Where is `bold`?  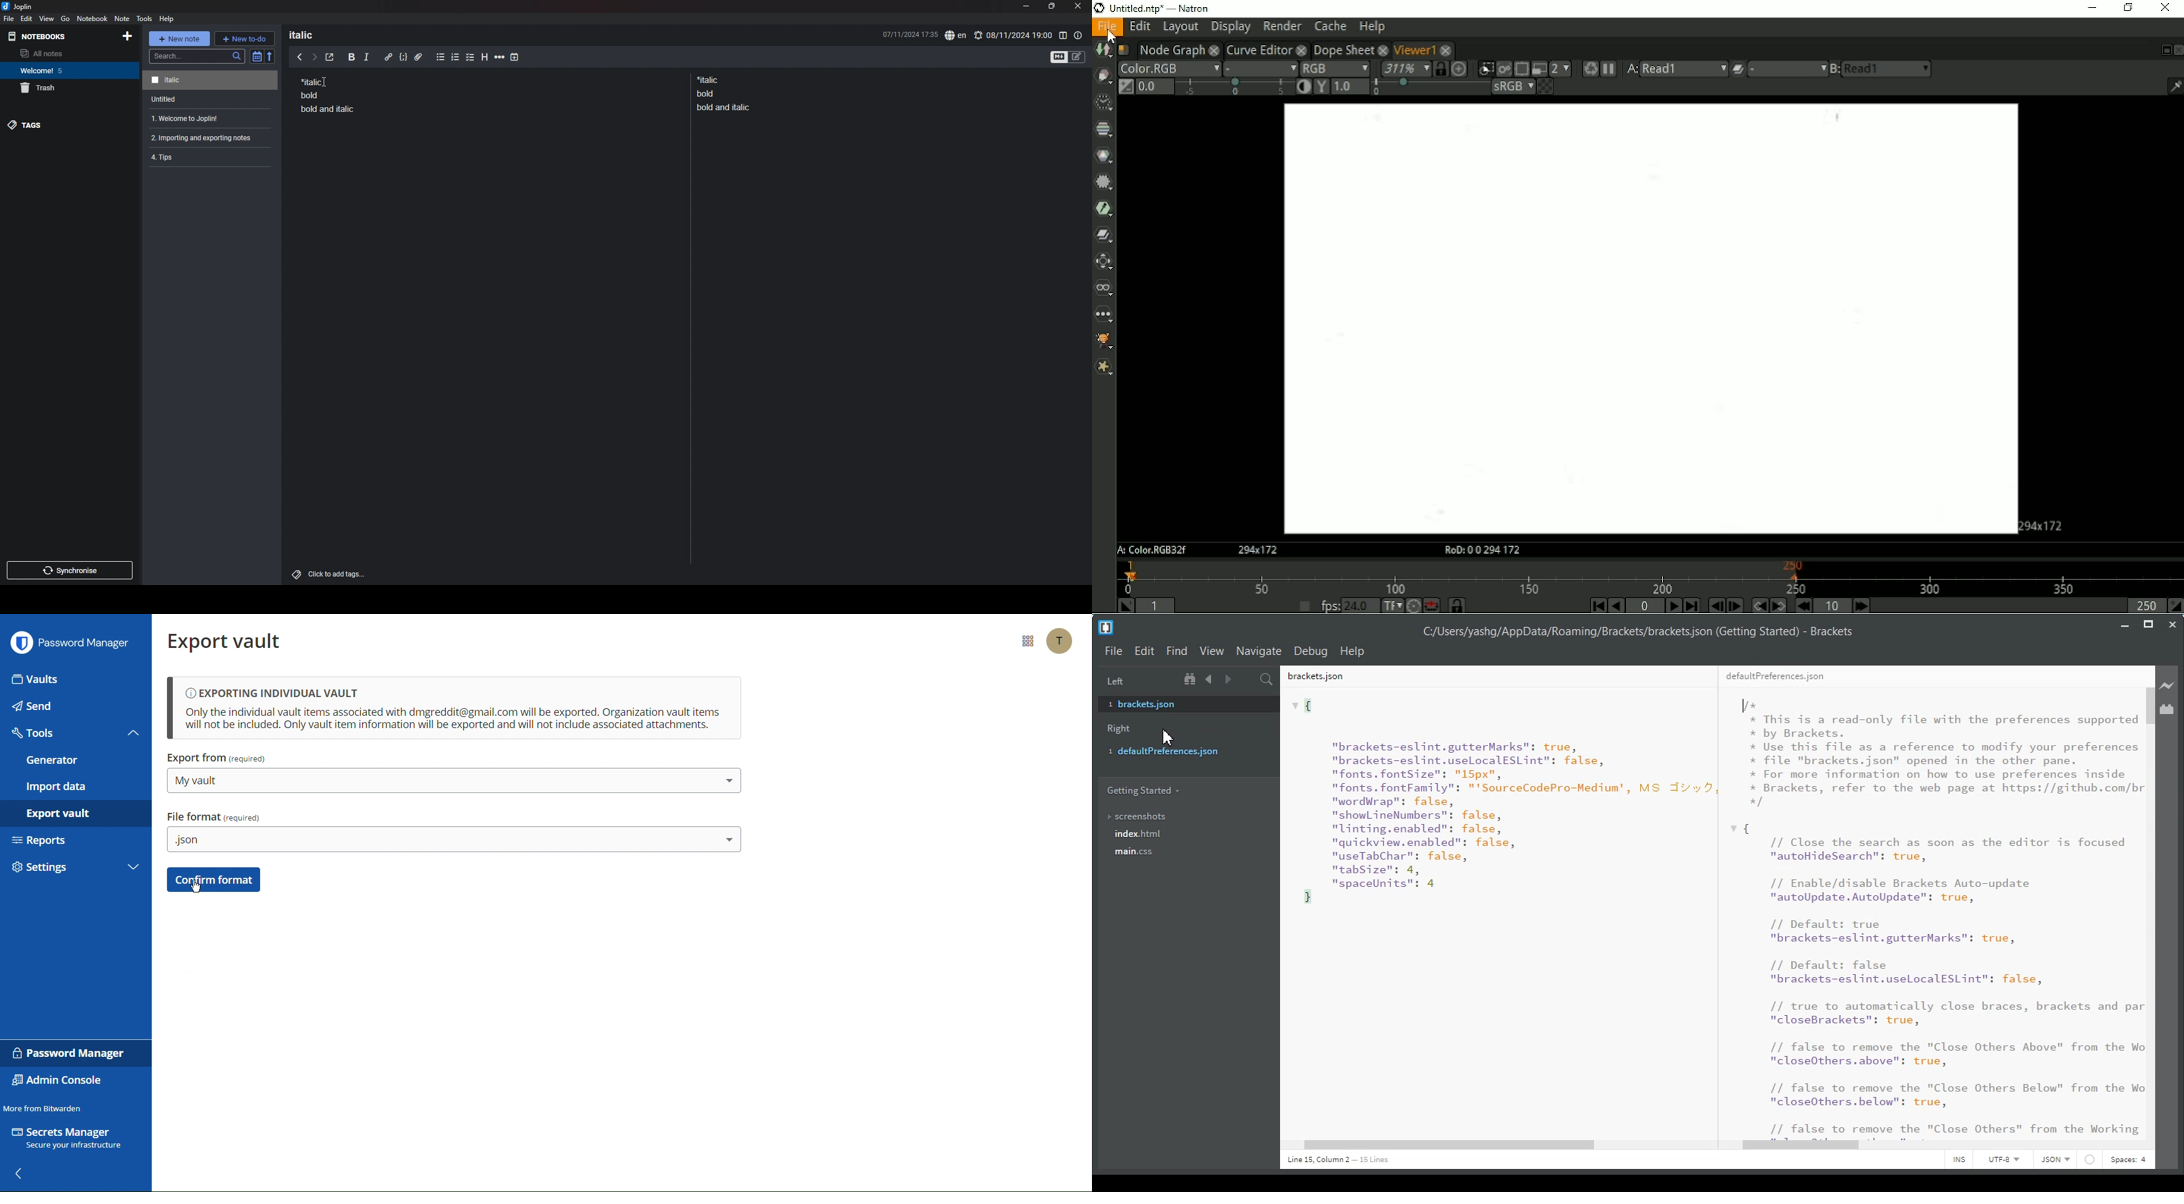
bold is located at coordinates (351, 57).